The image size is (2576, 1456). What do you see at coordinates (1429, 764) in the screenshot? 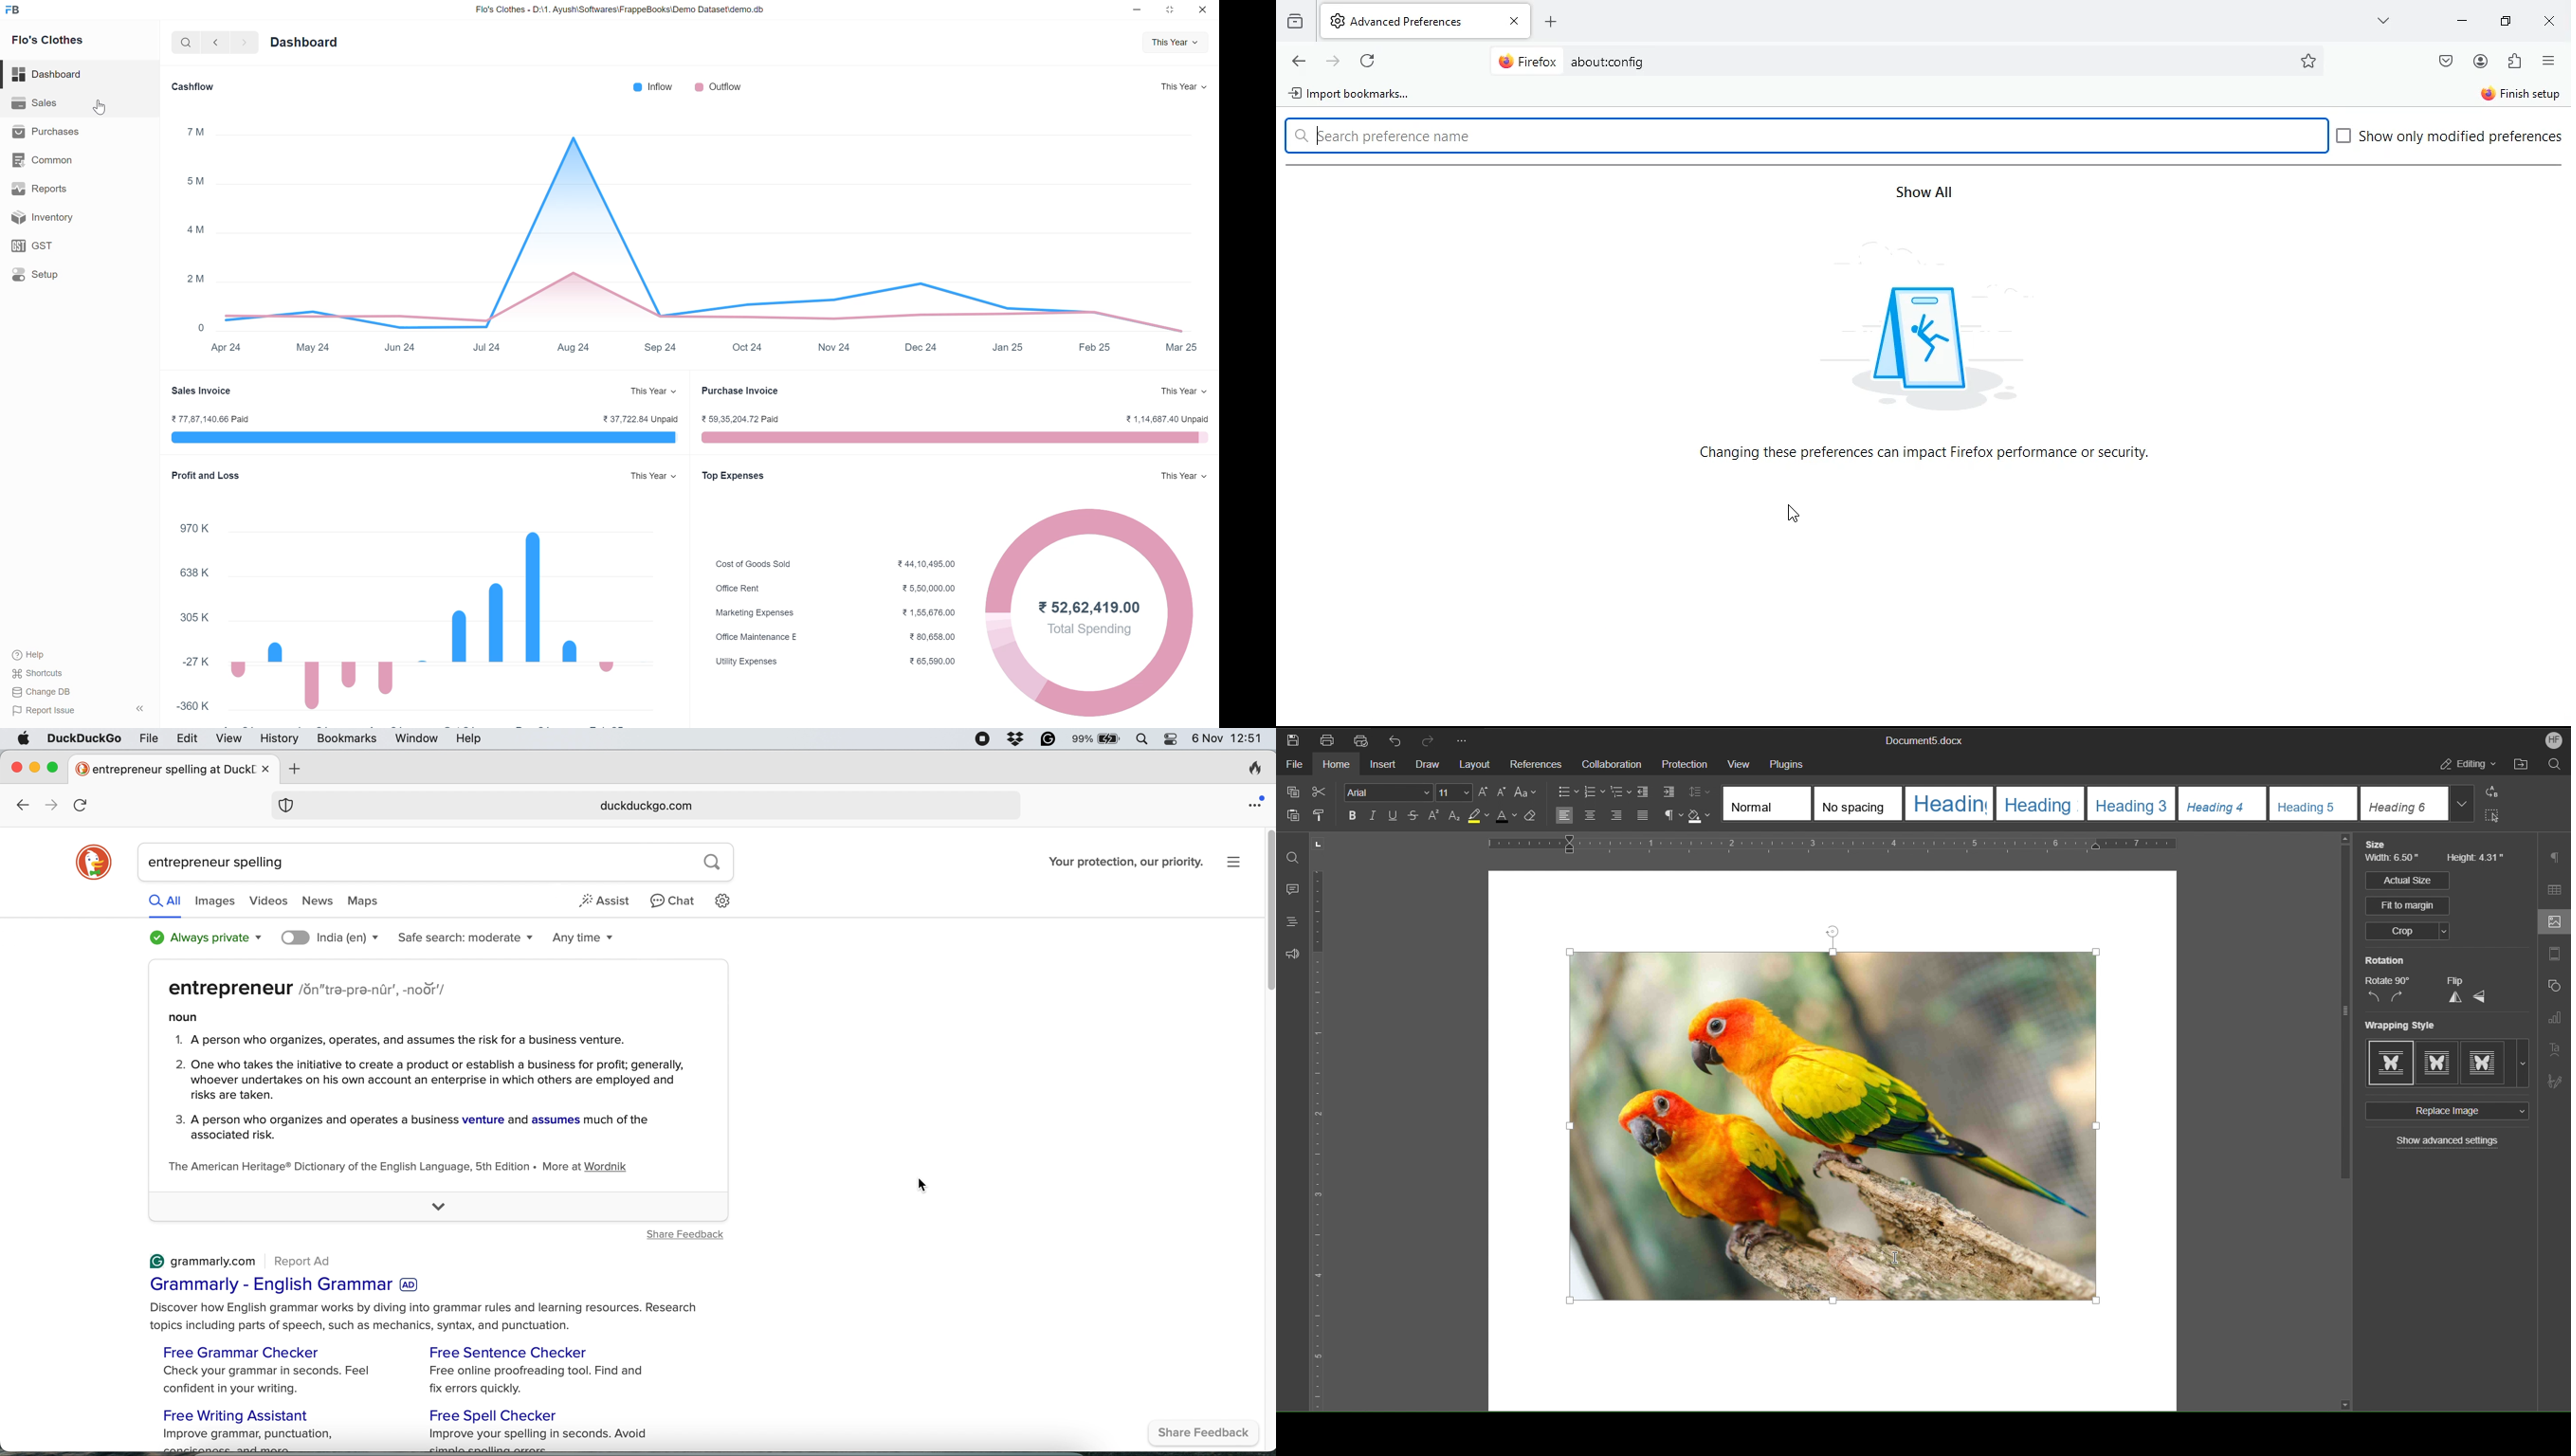
I see `Draw` at bounding box center [1429, 764].